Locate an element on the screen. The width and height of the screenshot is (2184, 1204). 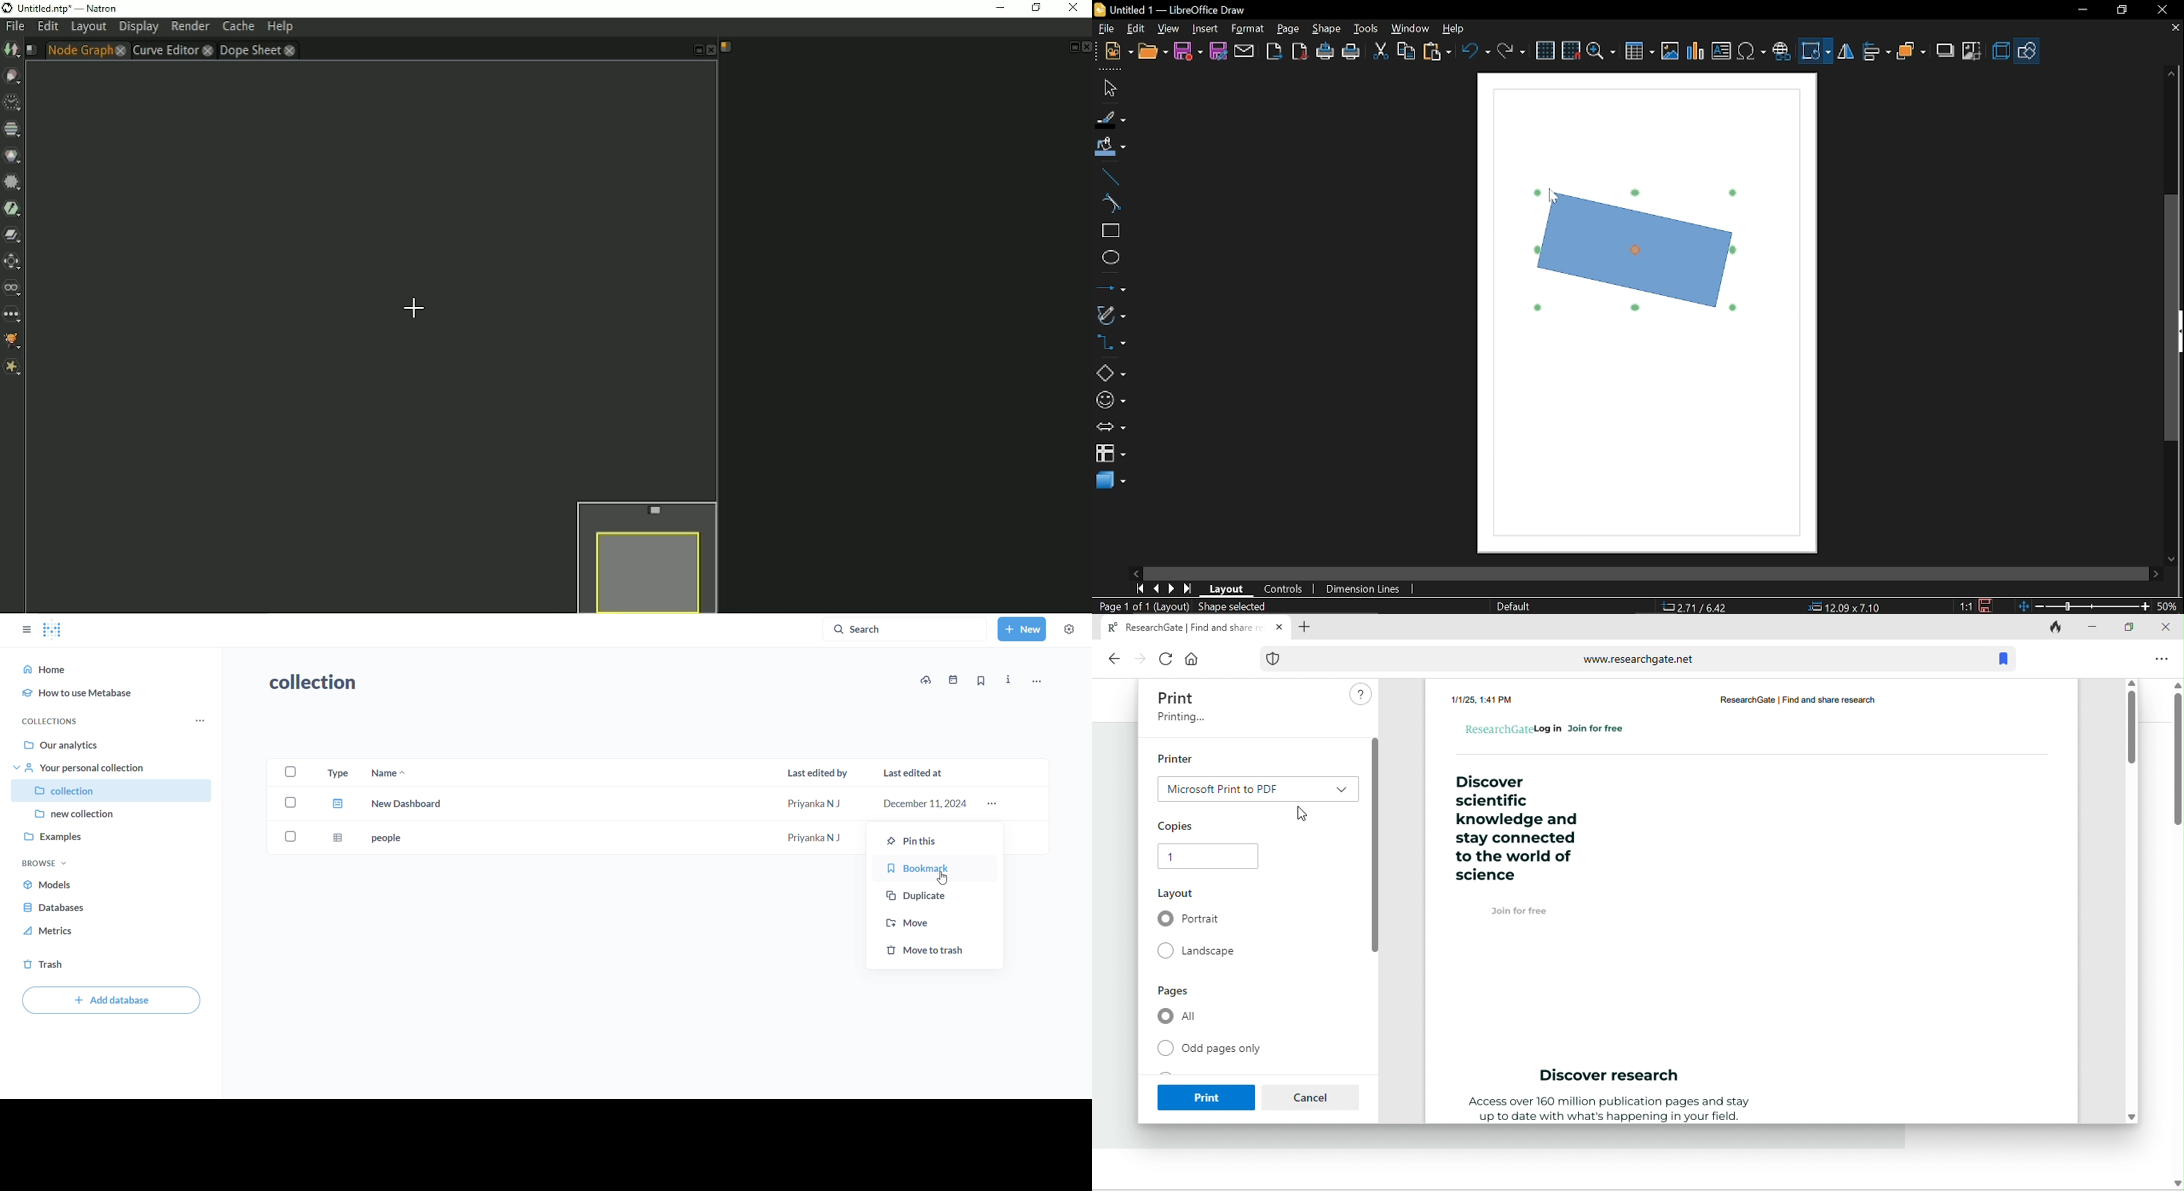
Shadow is located at coordinates (1943, 51).